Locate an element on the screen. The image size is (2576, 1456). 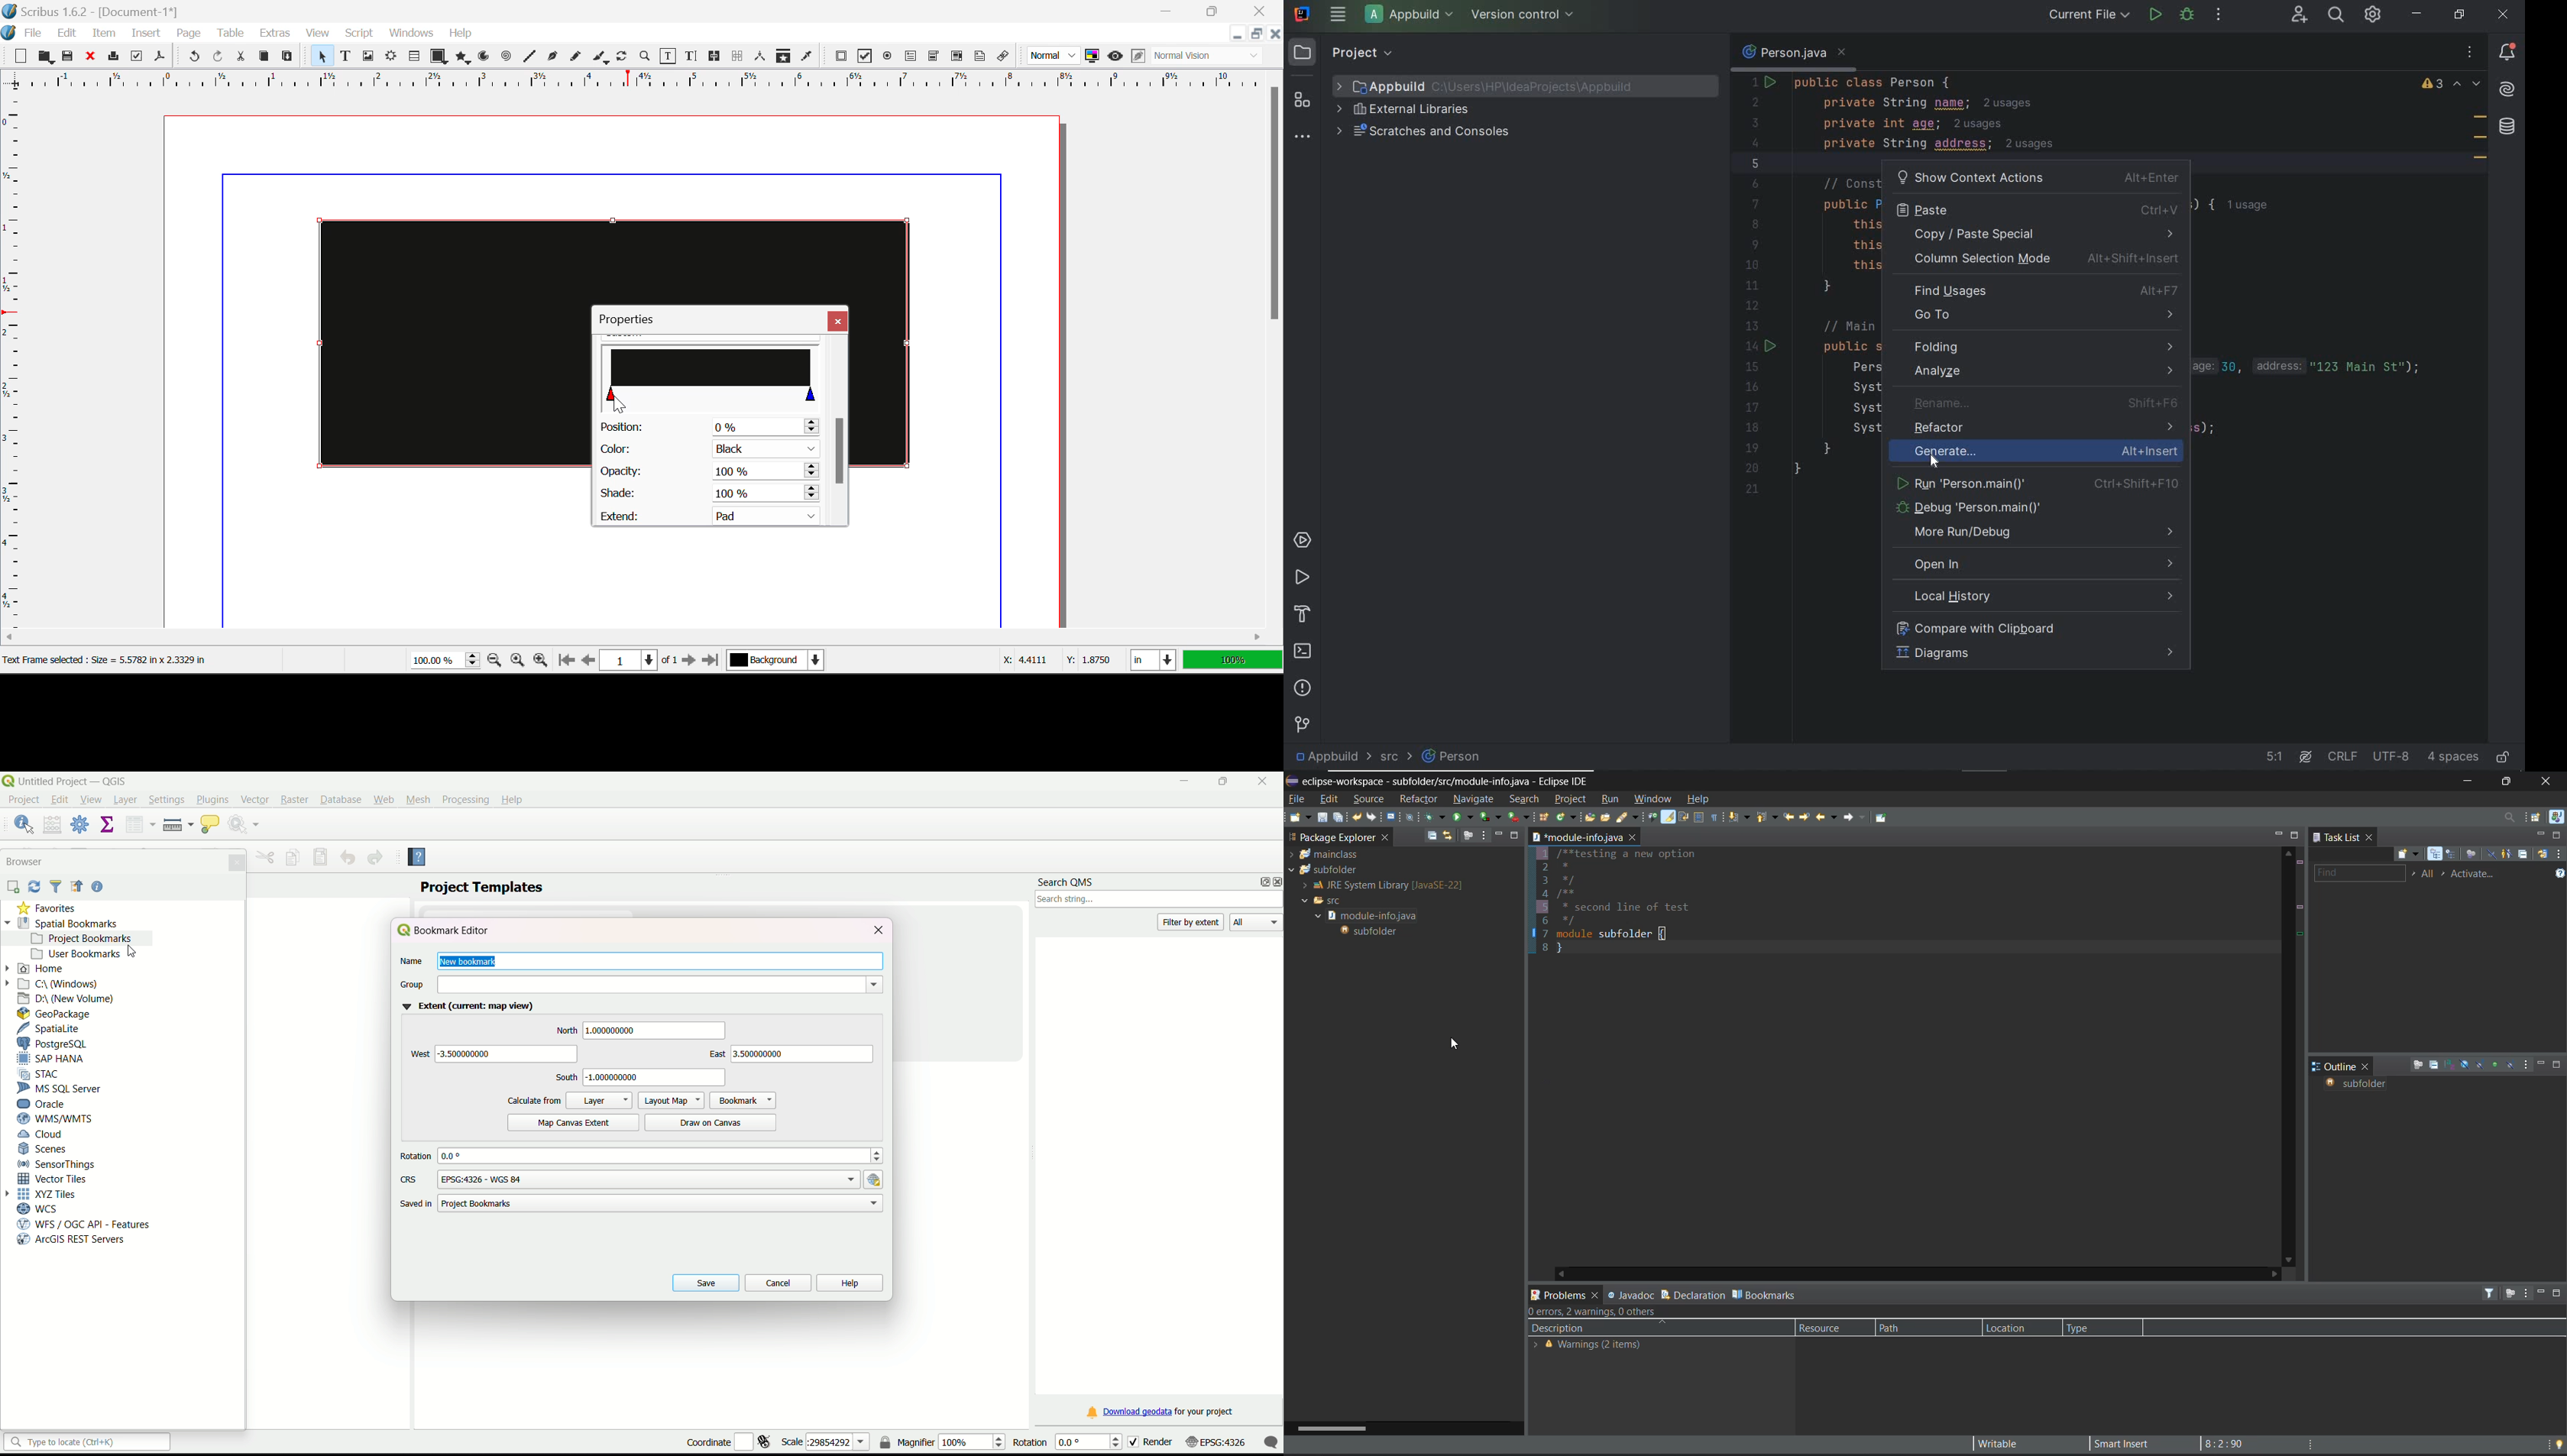
Page is located at coordinates (188, 34).